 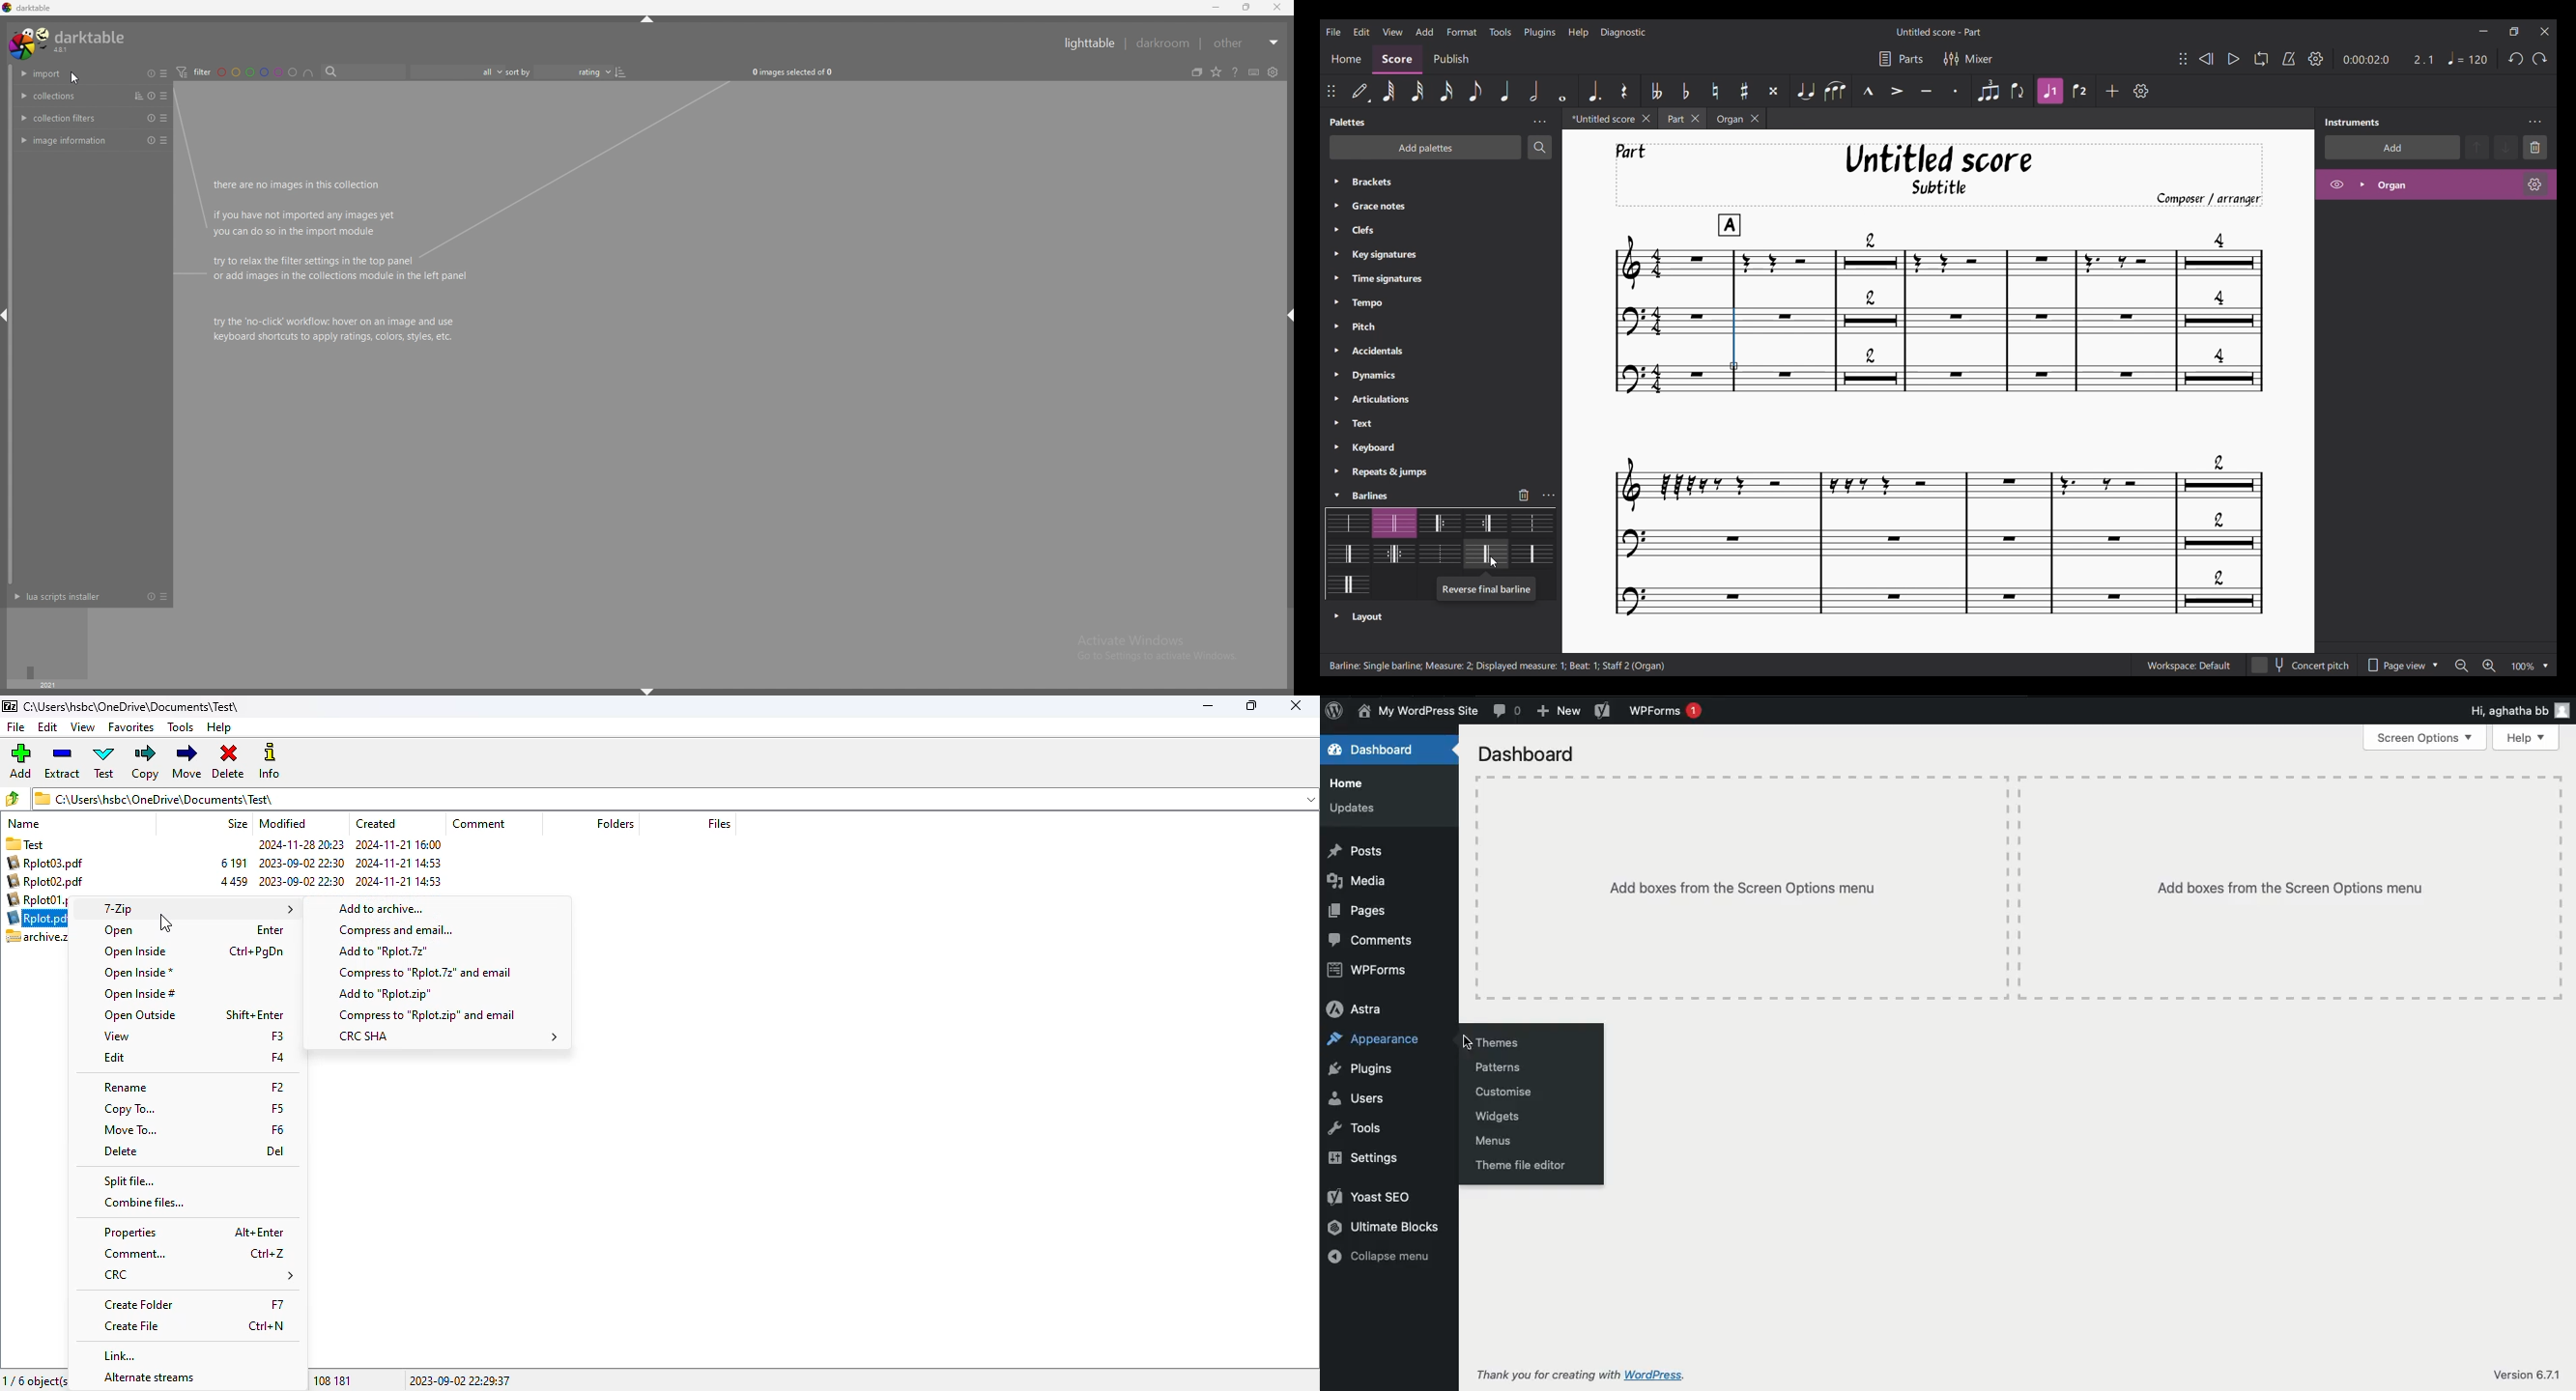 What do you see at coordinates (334, 1380) in the screenshot?
I see `108 181` at bounding box center [334, 1380].